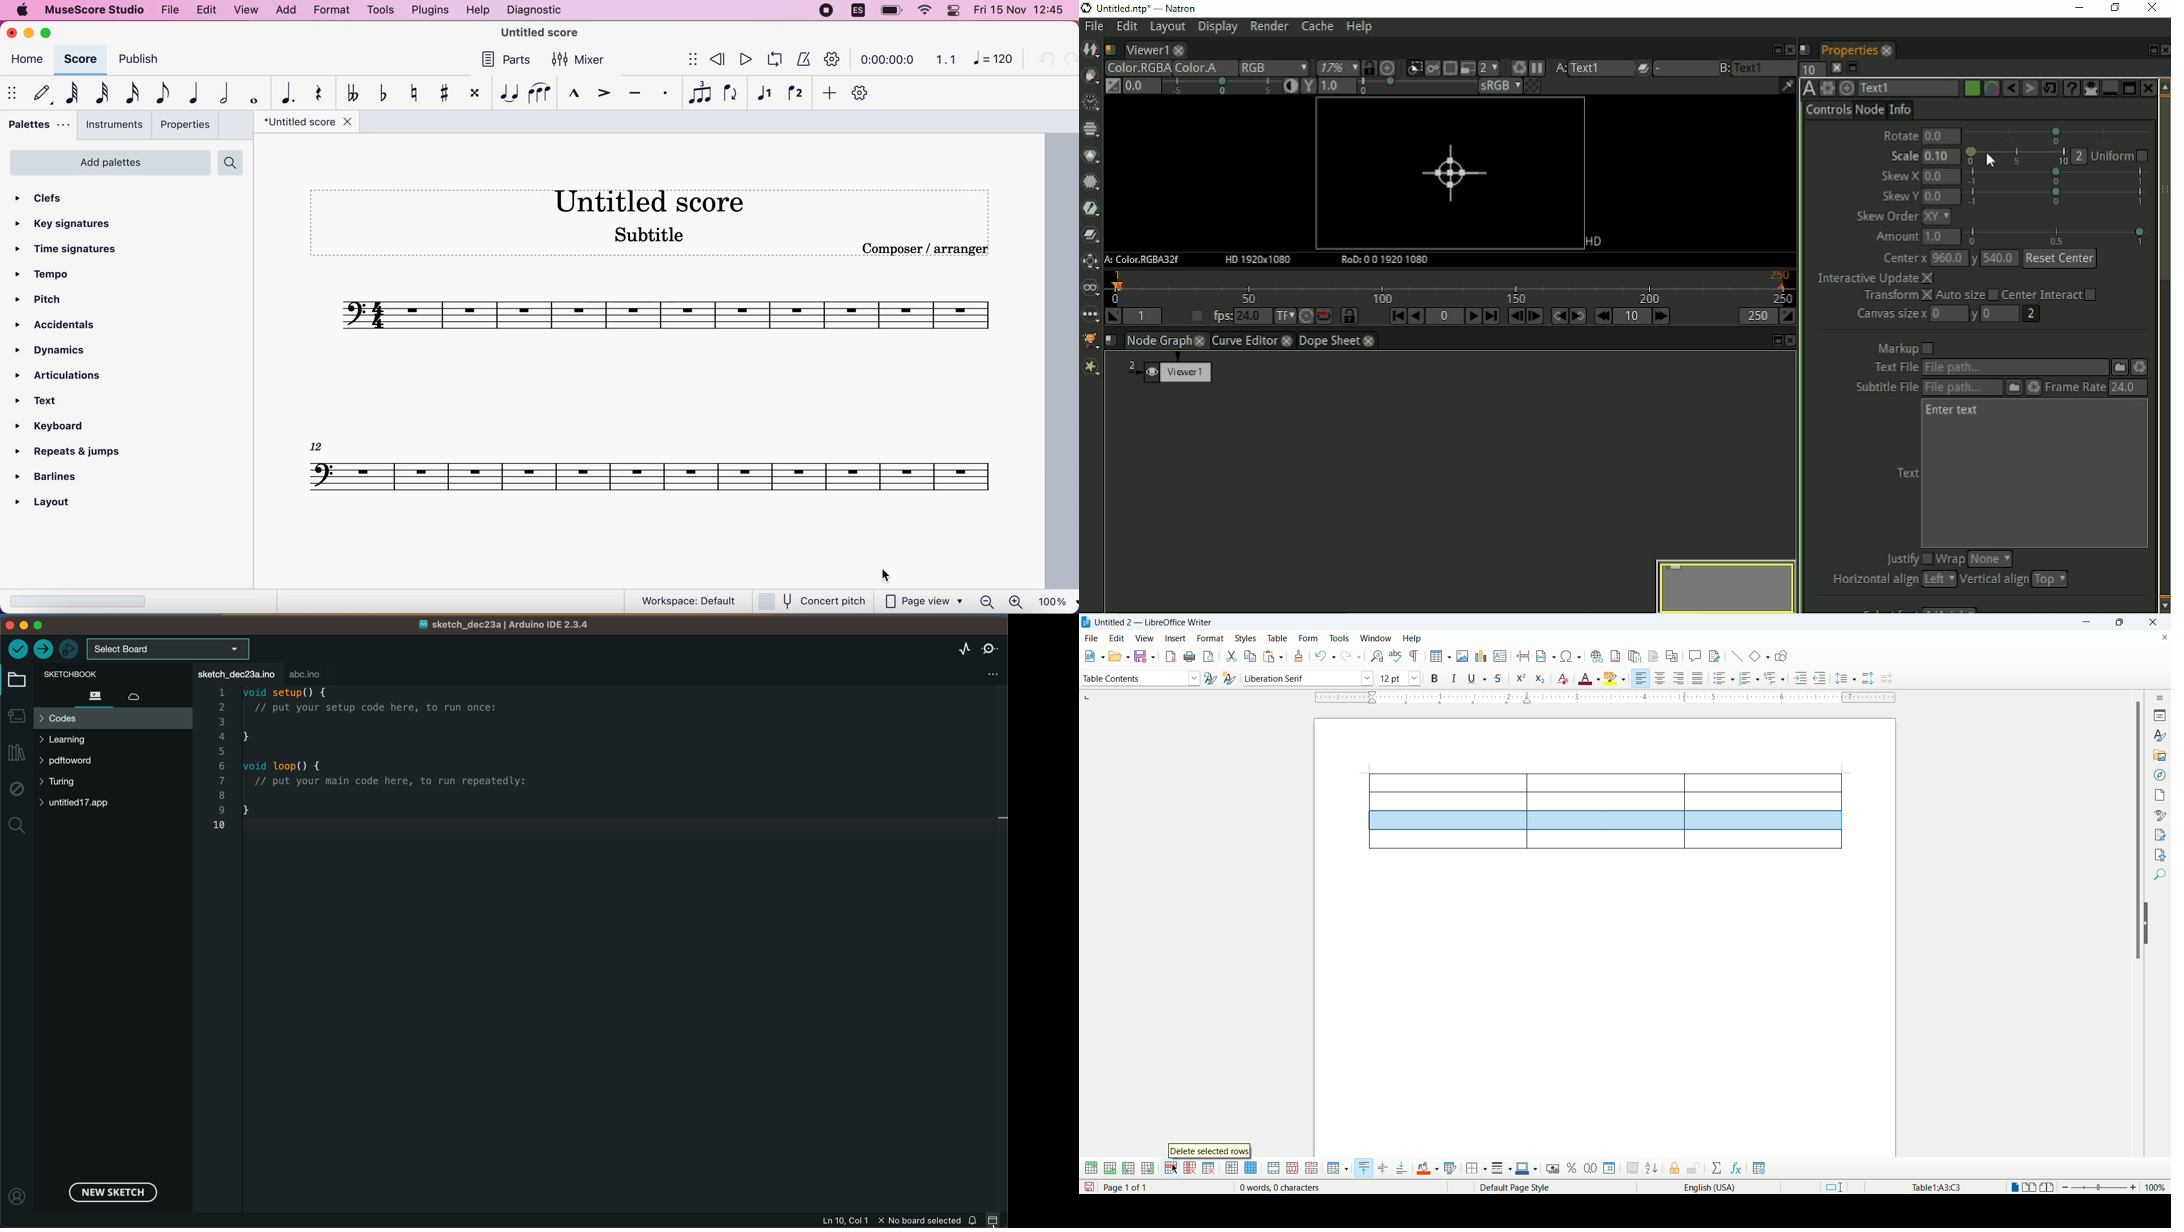 Image resolution: width=2184 pixels, height=1232 pixels. What do you see at coordinates (1092, 638) in the screenshot?
I see `file` at bounding box center [1092, 638].